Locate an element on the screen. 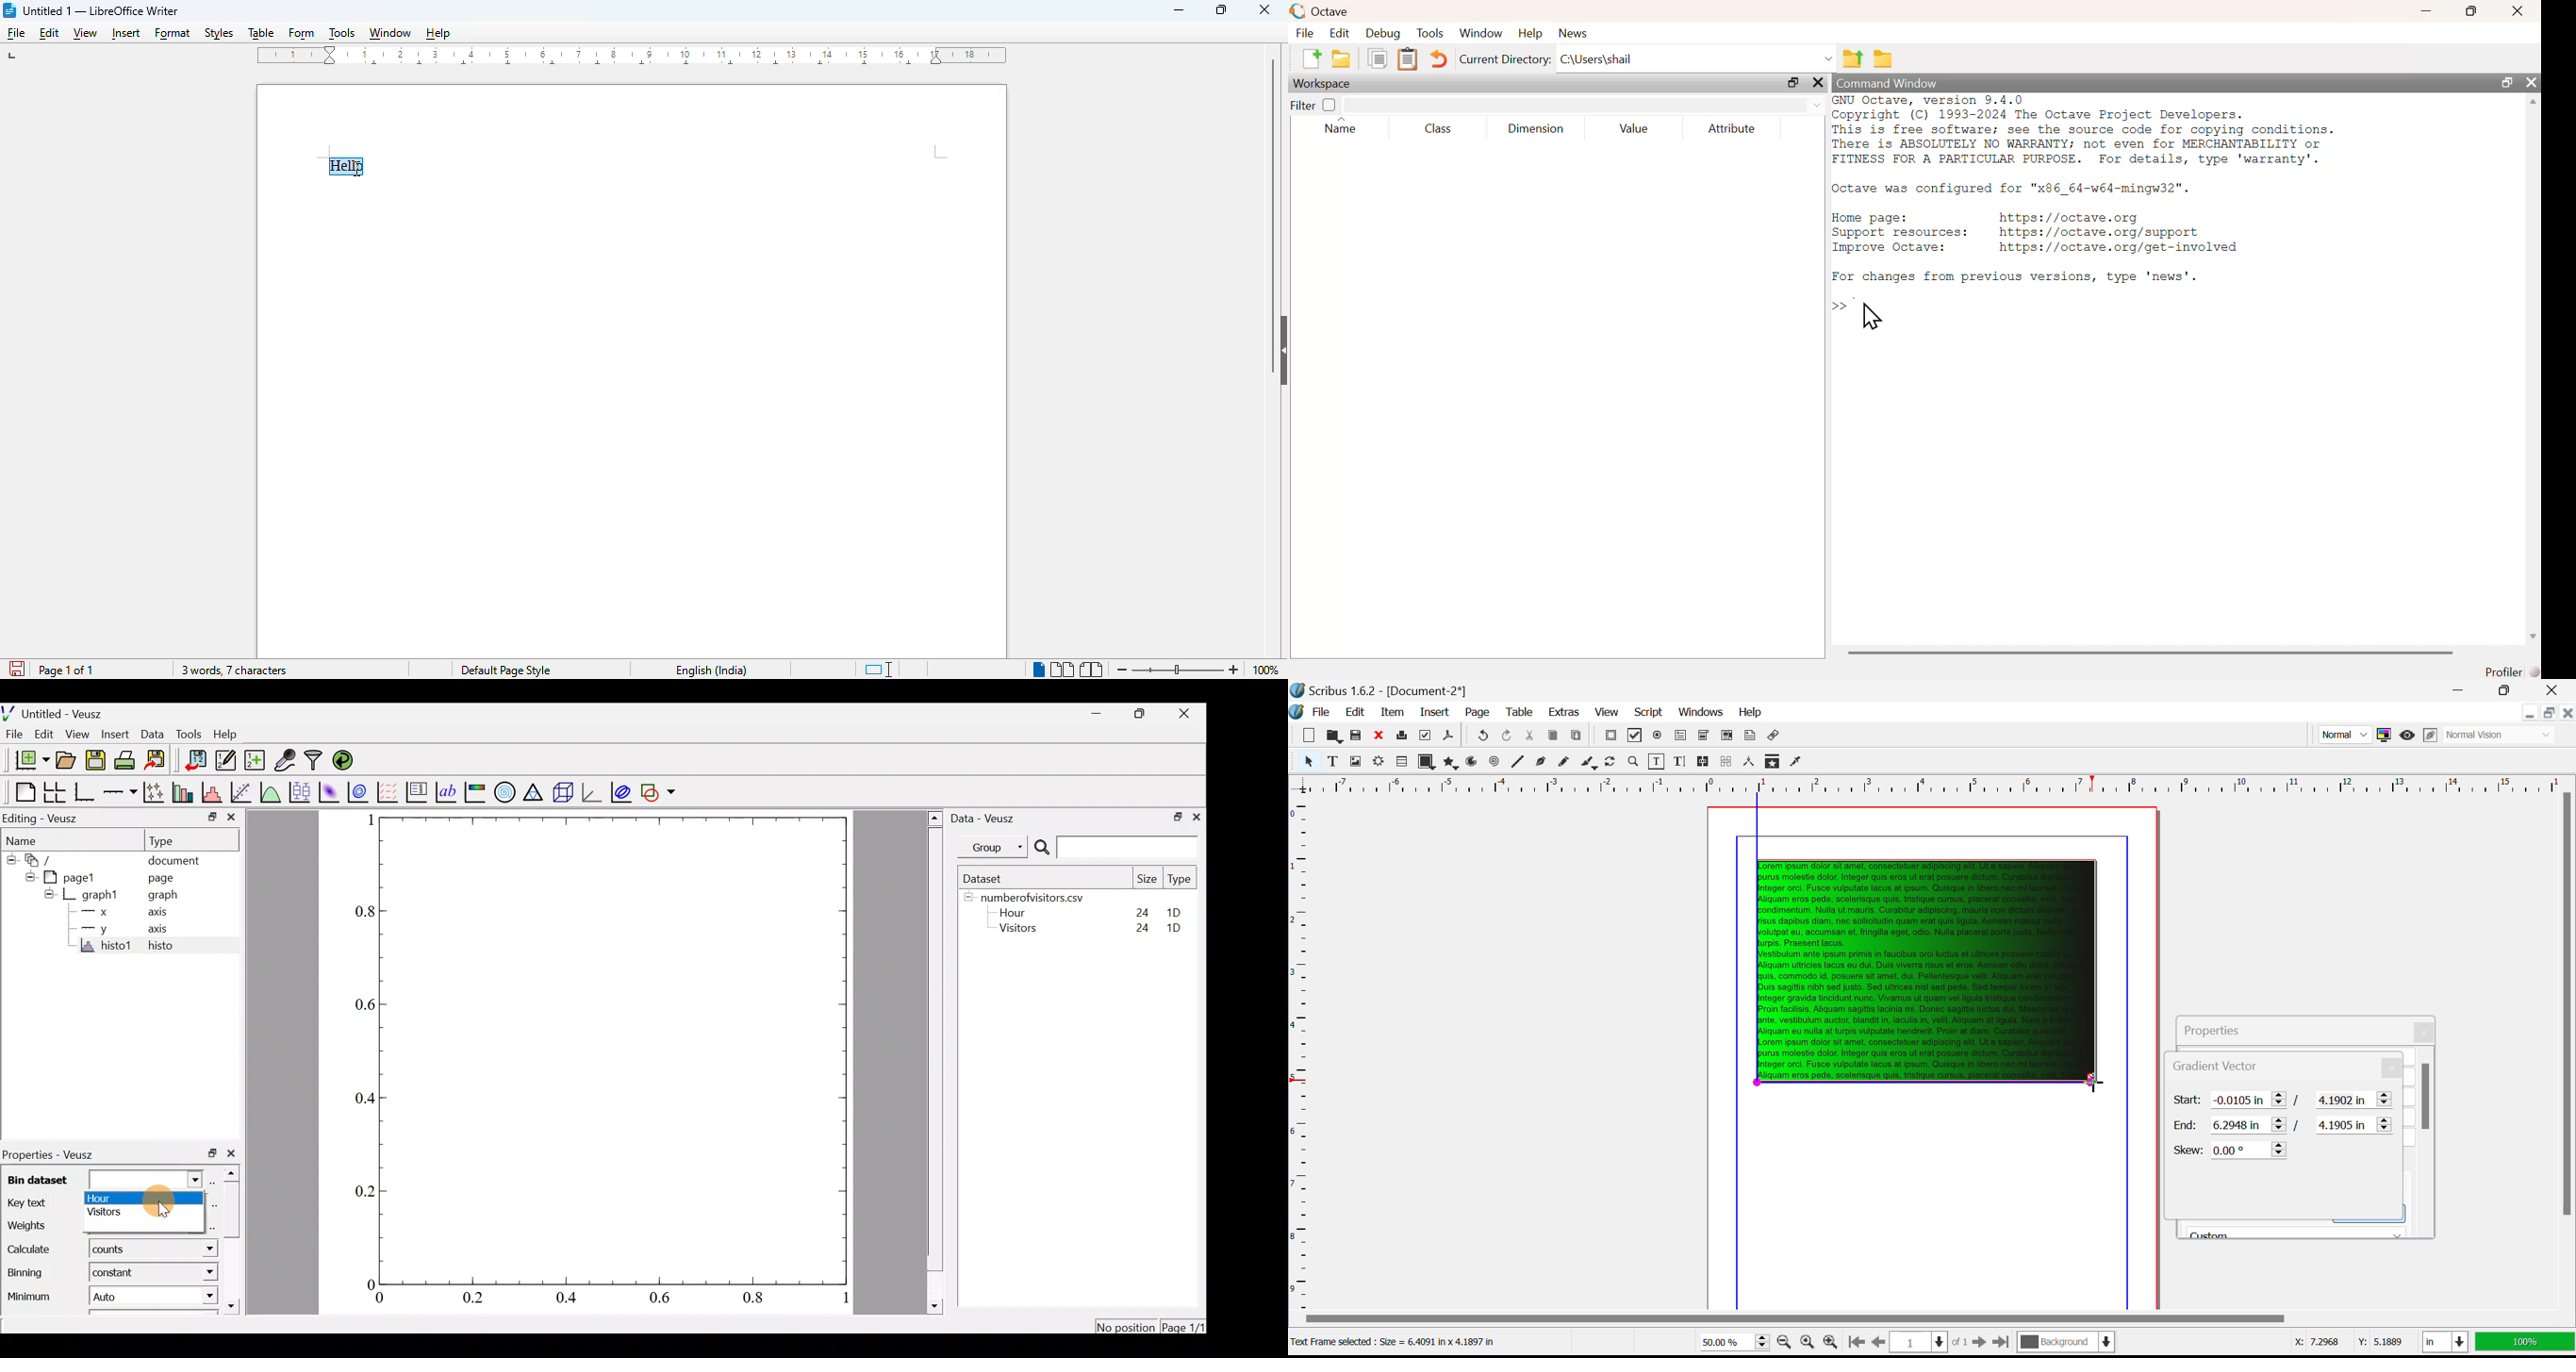 This screenshot has height=1372, width=2576. close is located at coordinates (1264, 8).